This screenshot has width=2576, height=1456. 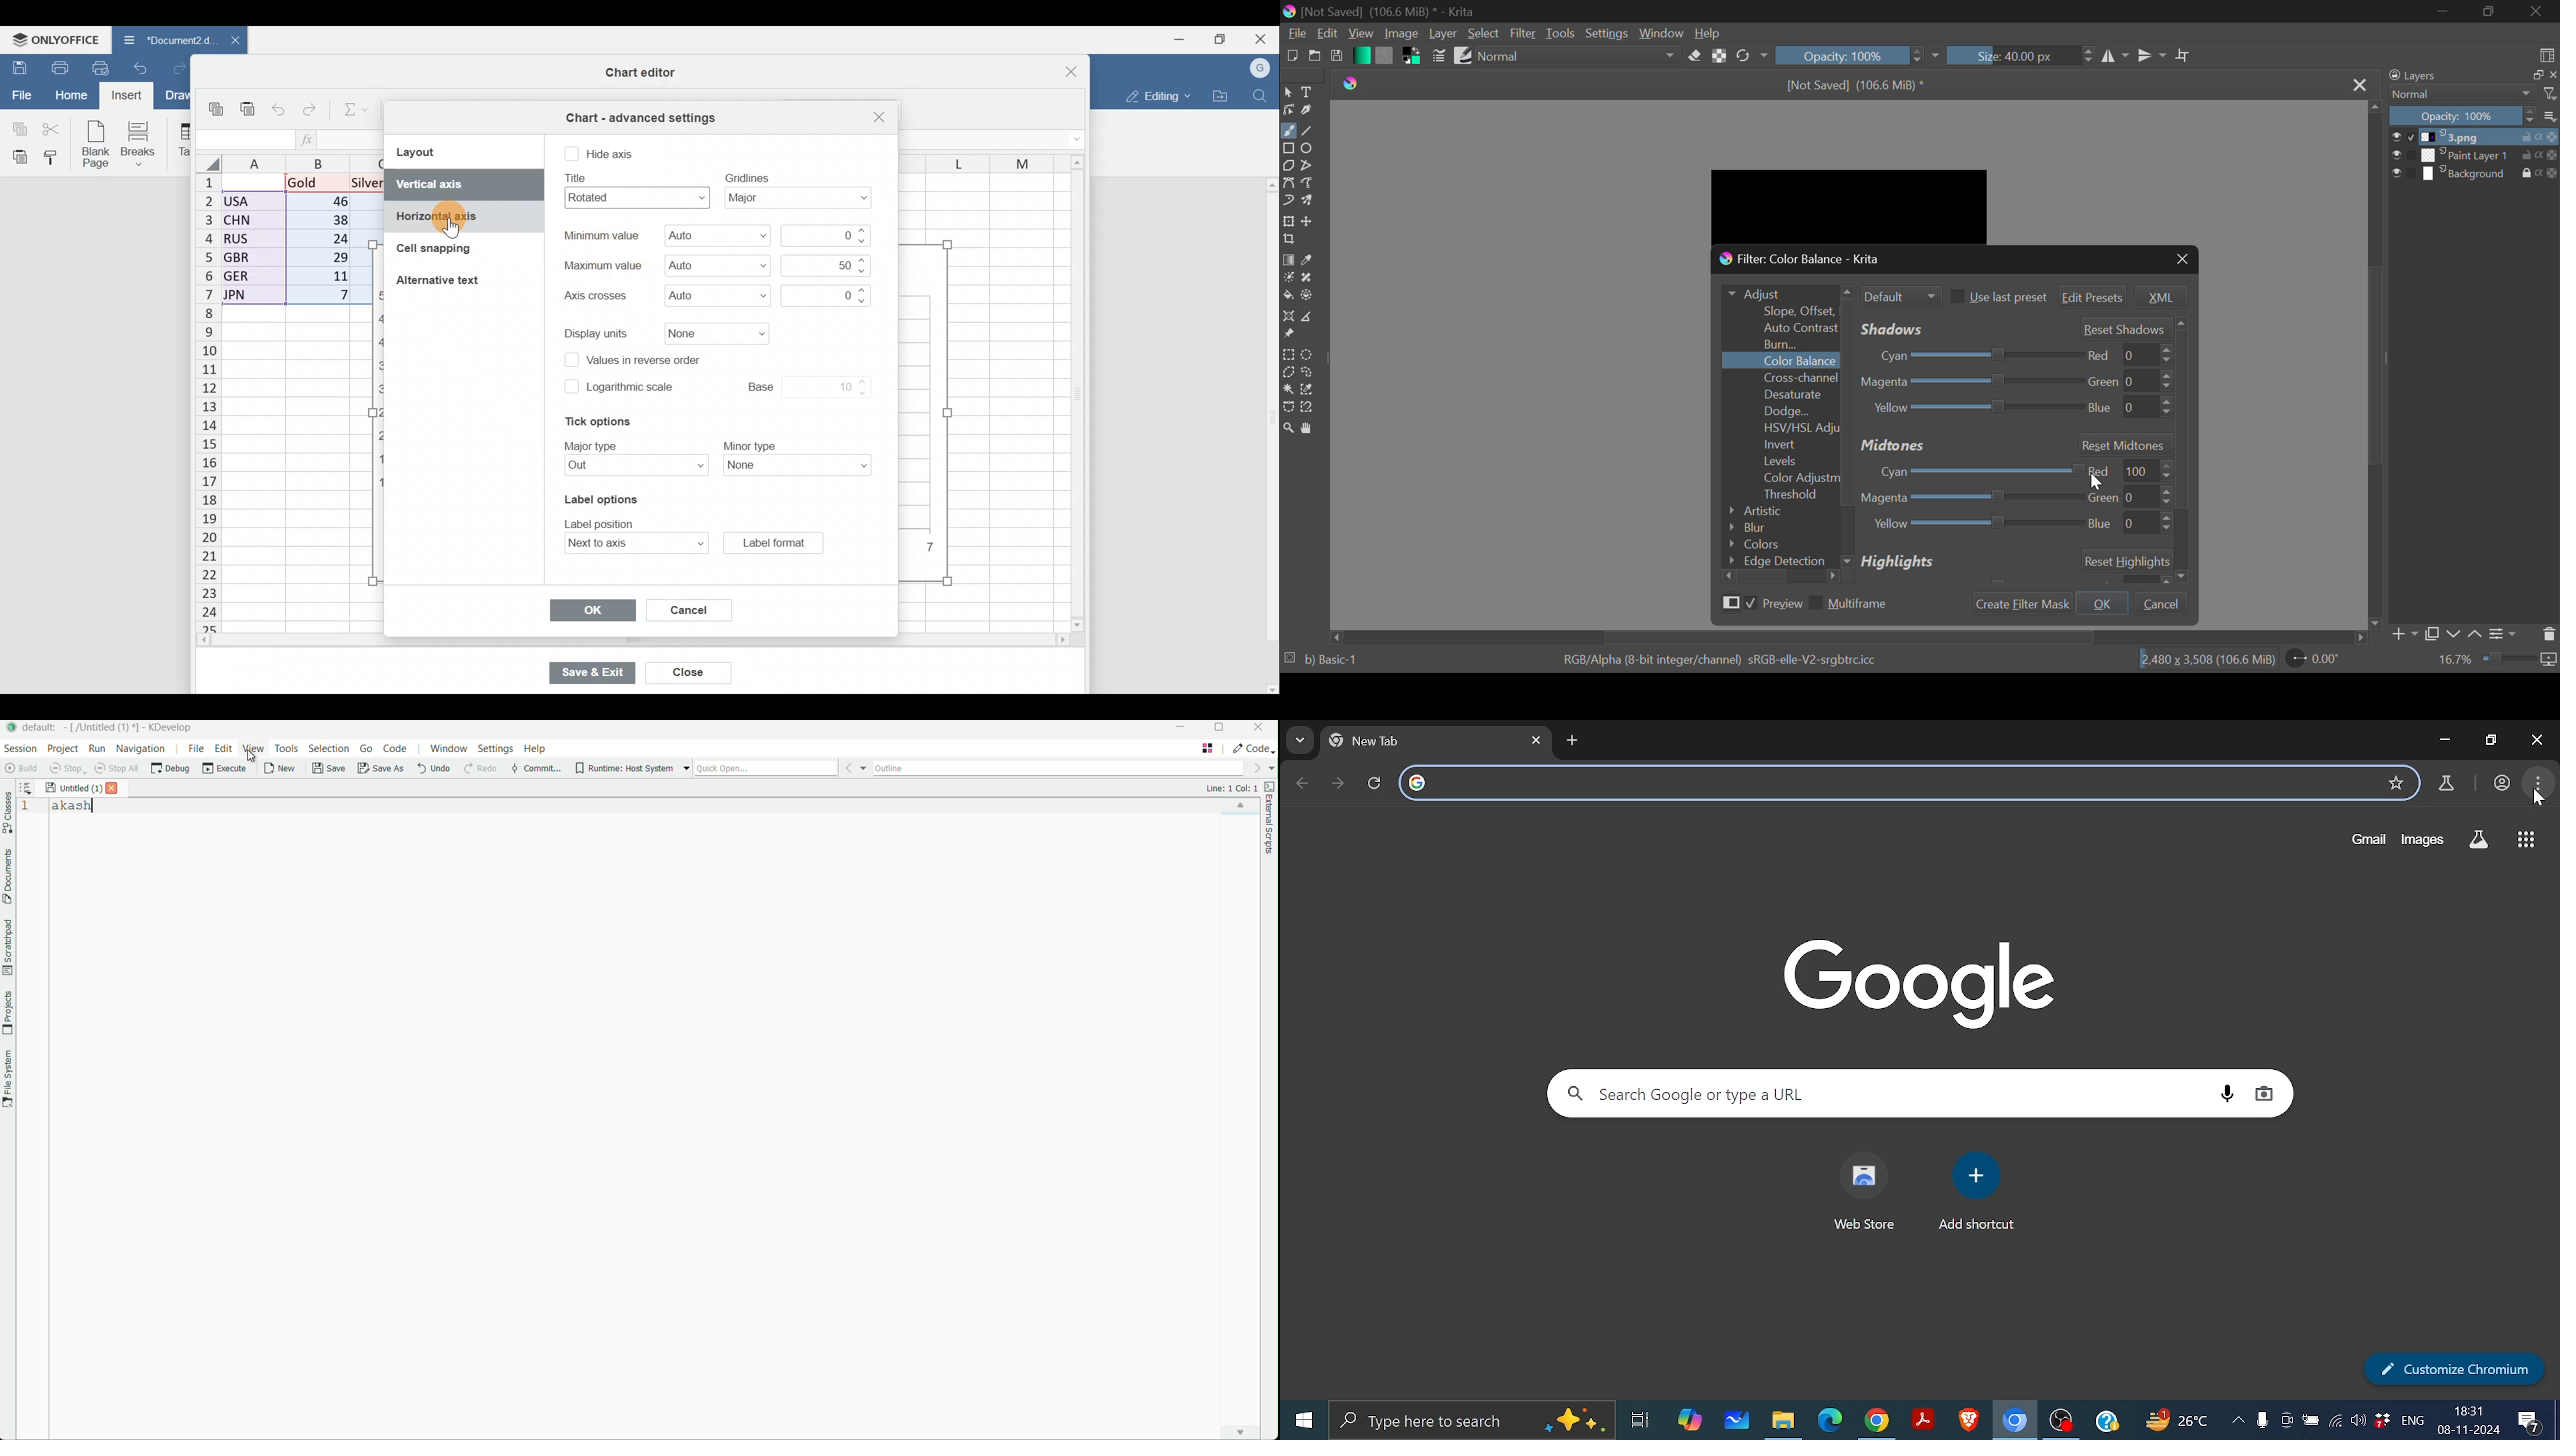 I want to click on Columns, so click(x=976, y=159).